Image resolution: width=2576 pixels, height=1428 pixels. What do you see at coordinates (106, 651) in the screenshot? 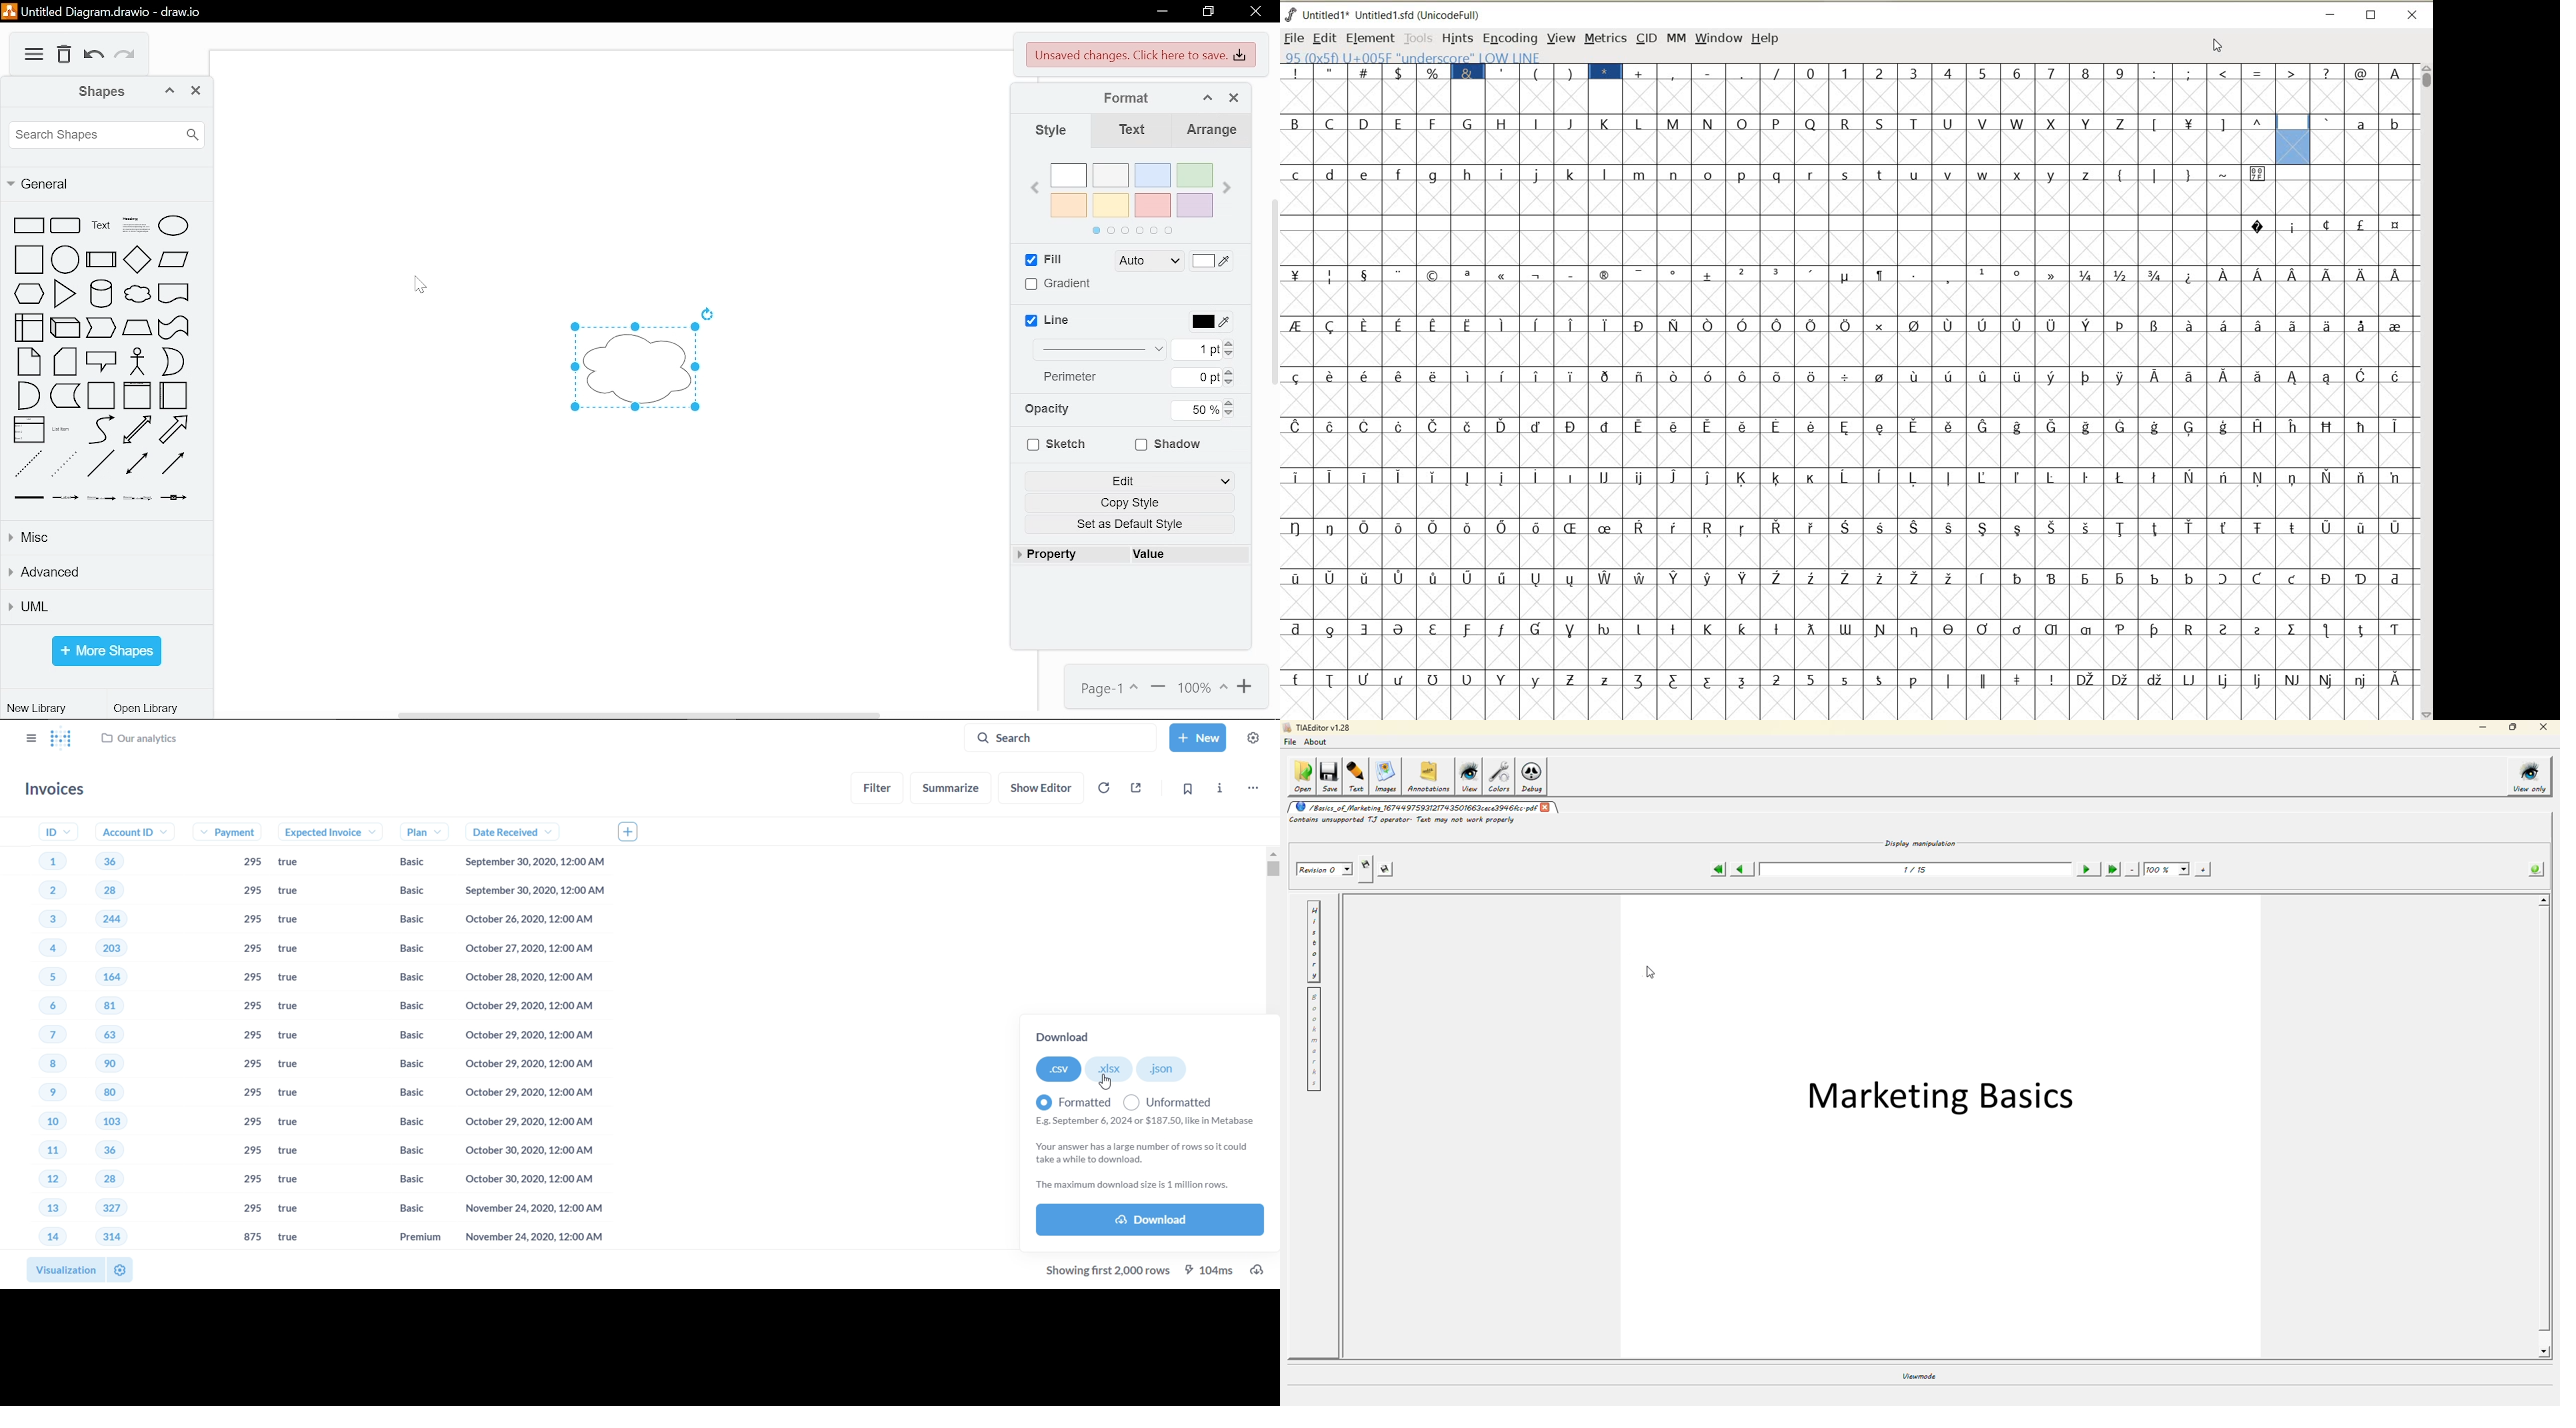
I see `more shapes` at bounding box center [106, 651].